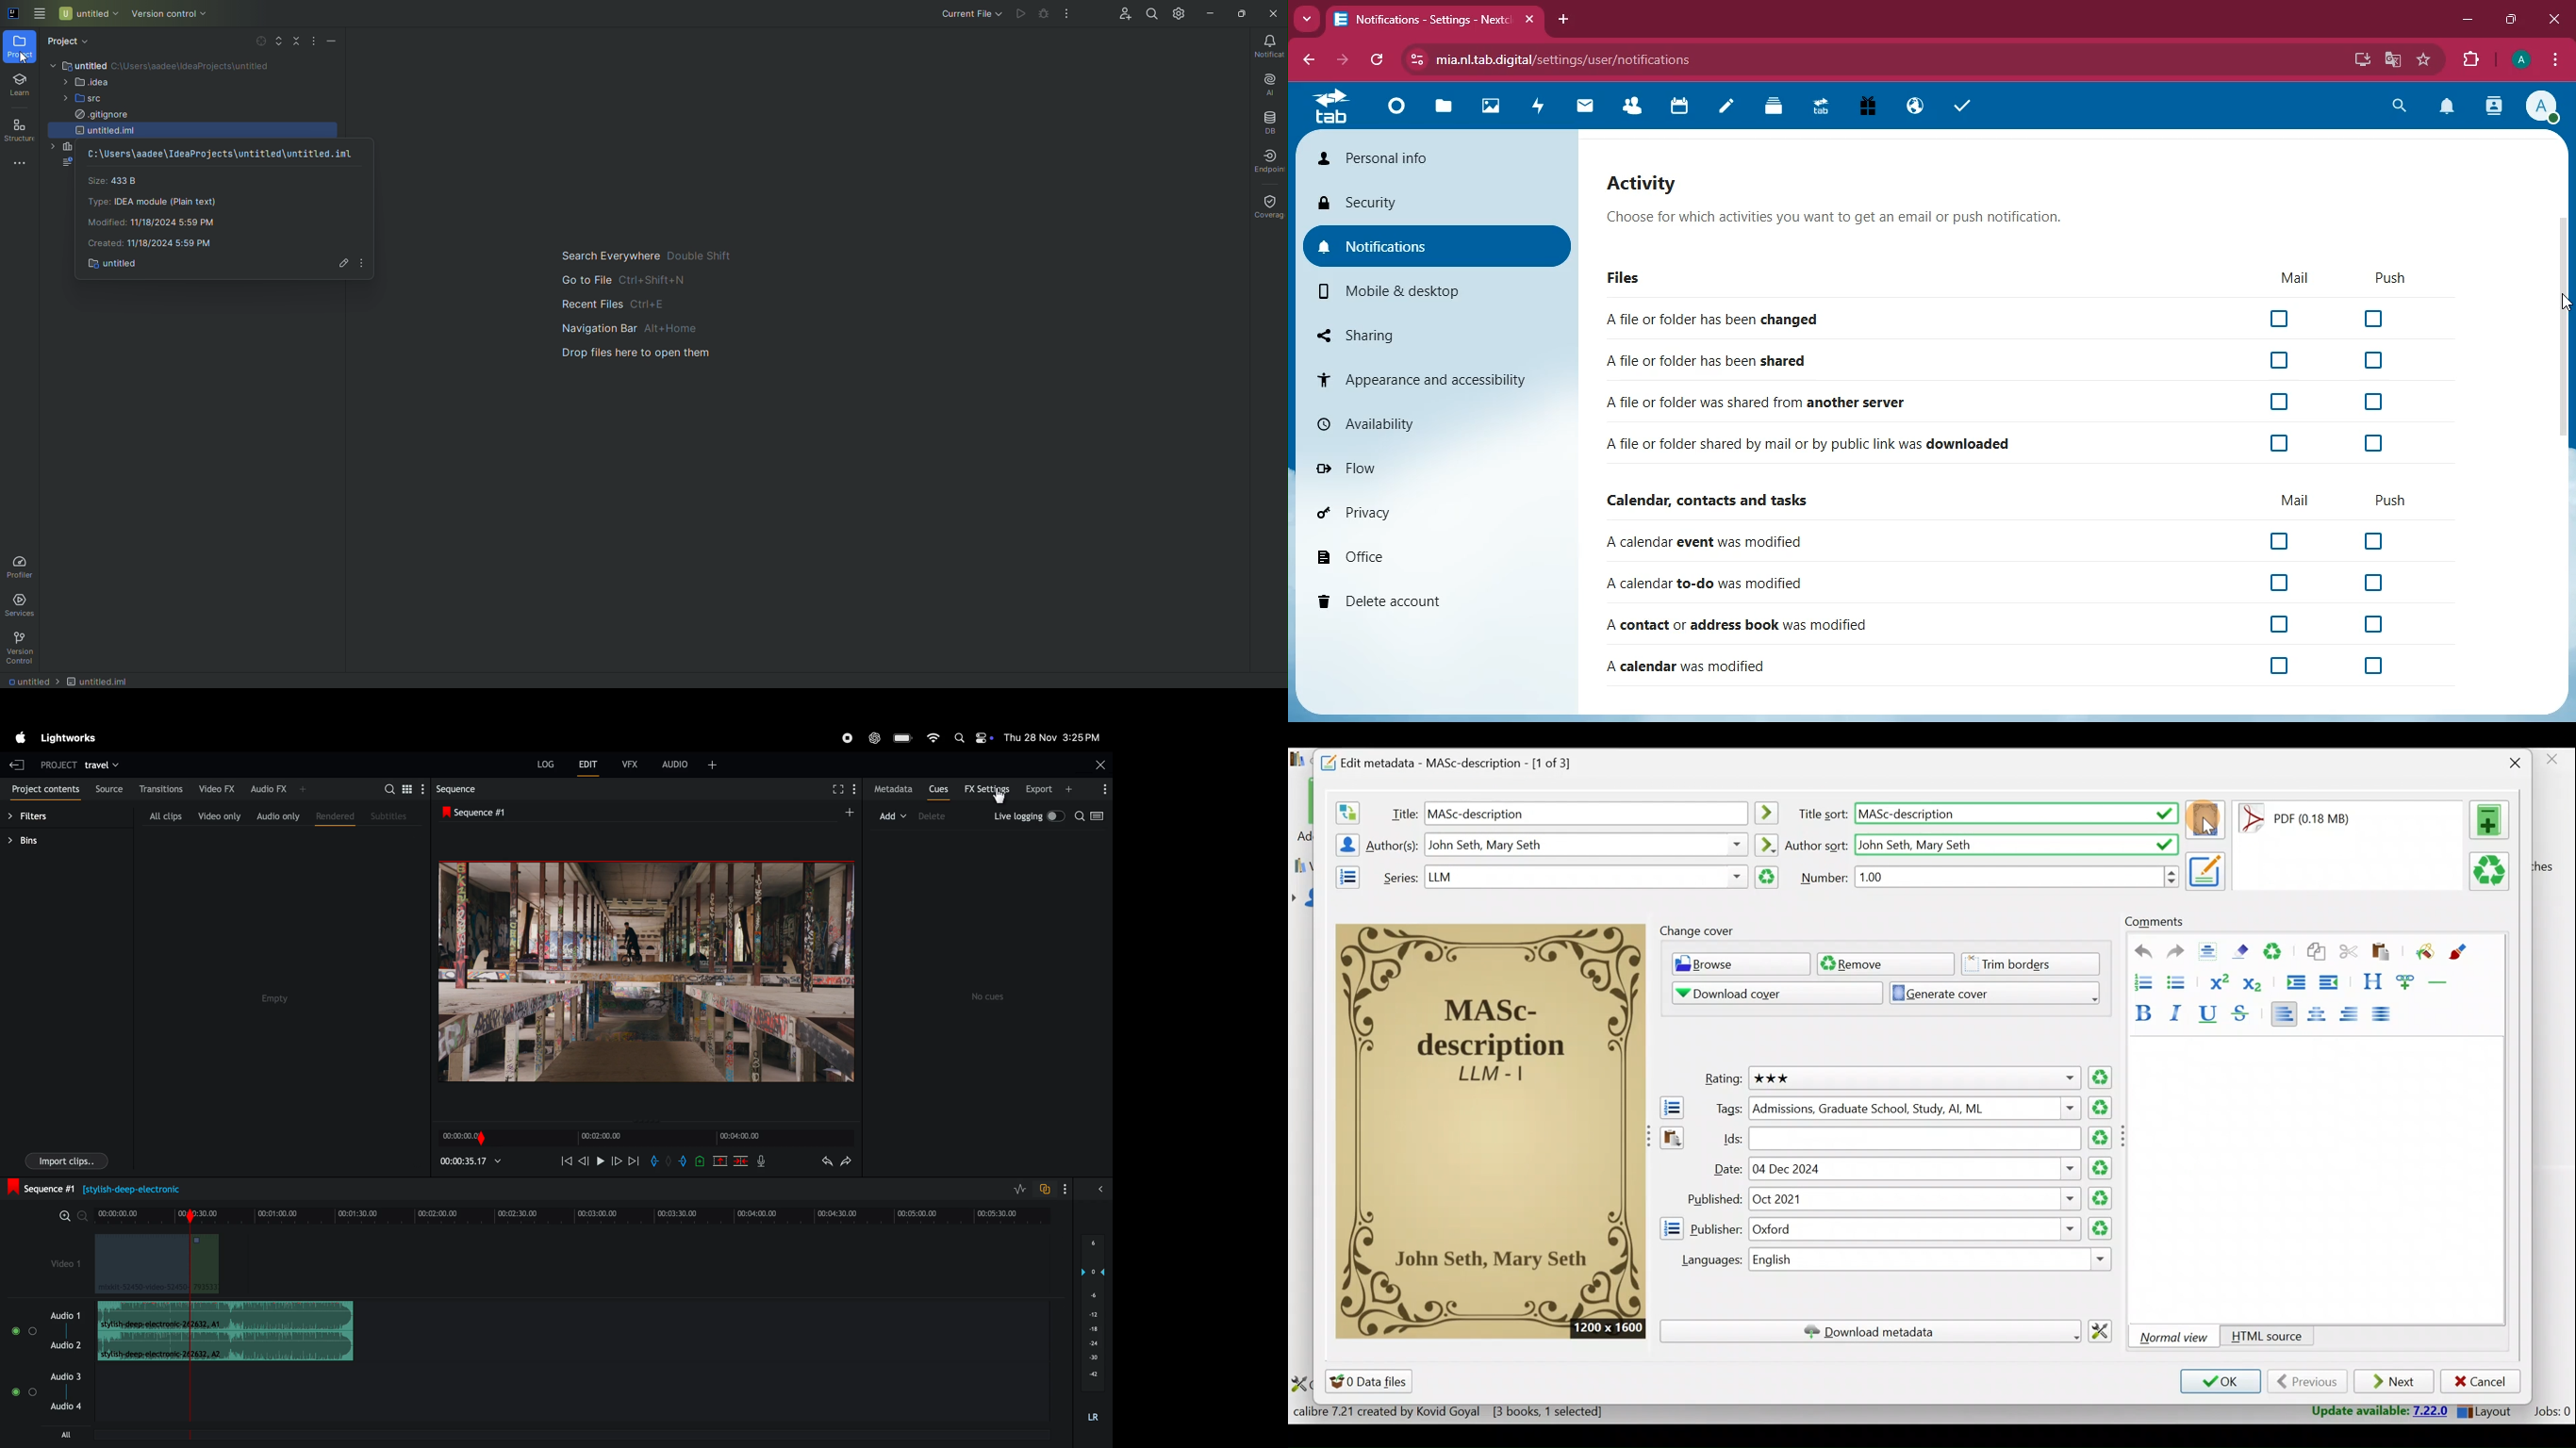  Describe the element at coordinates (2313, 819) in the screenshot. I see `Last modified` at that location.